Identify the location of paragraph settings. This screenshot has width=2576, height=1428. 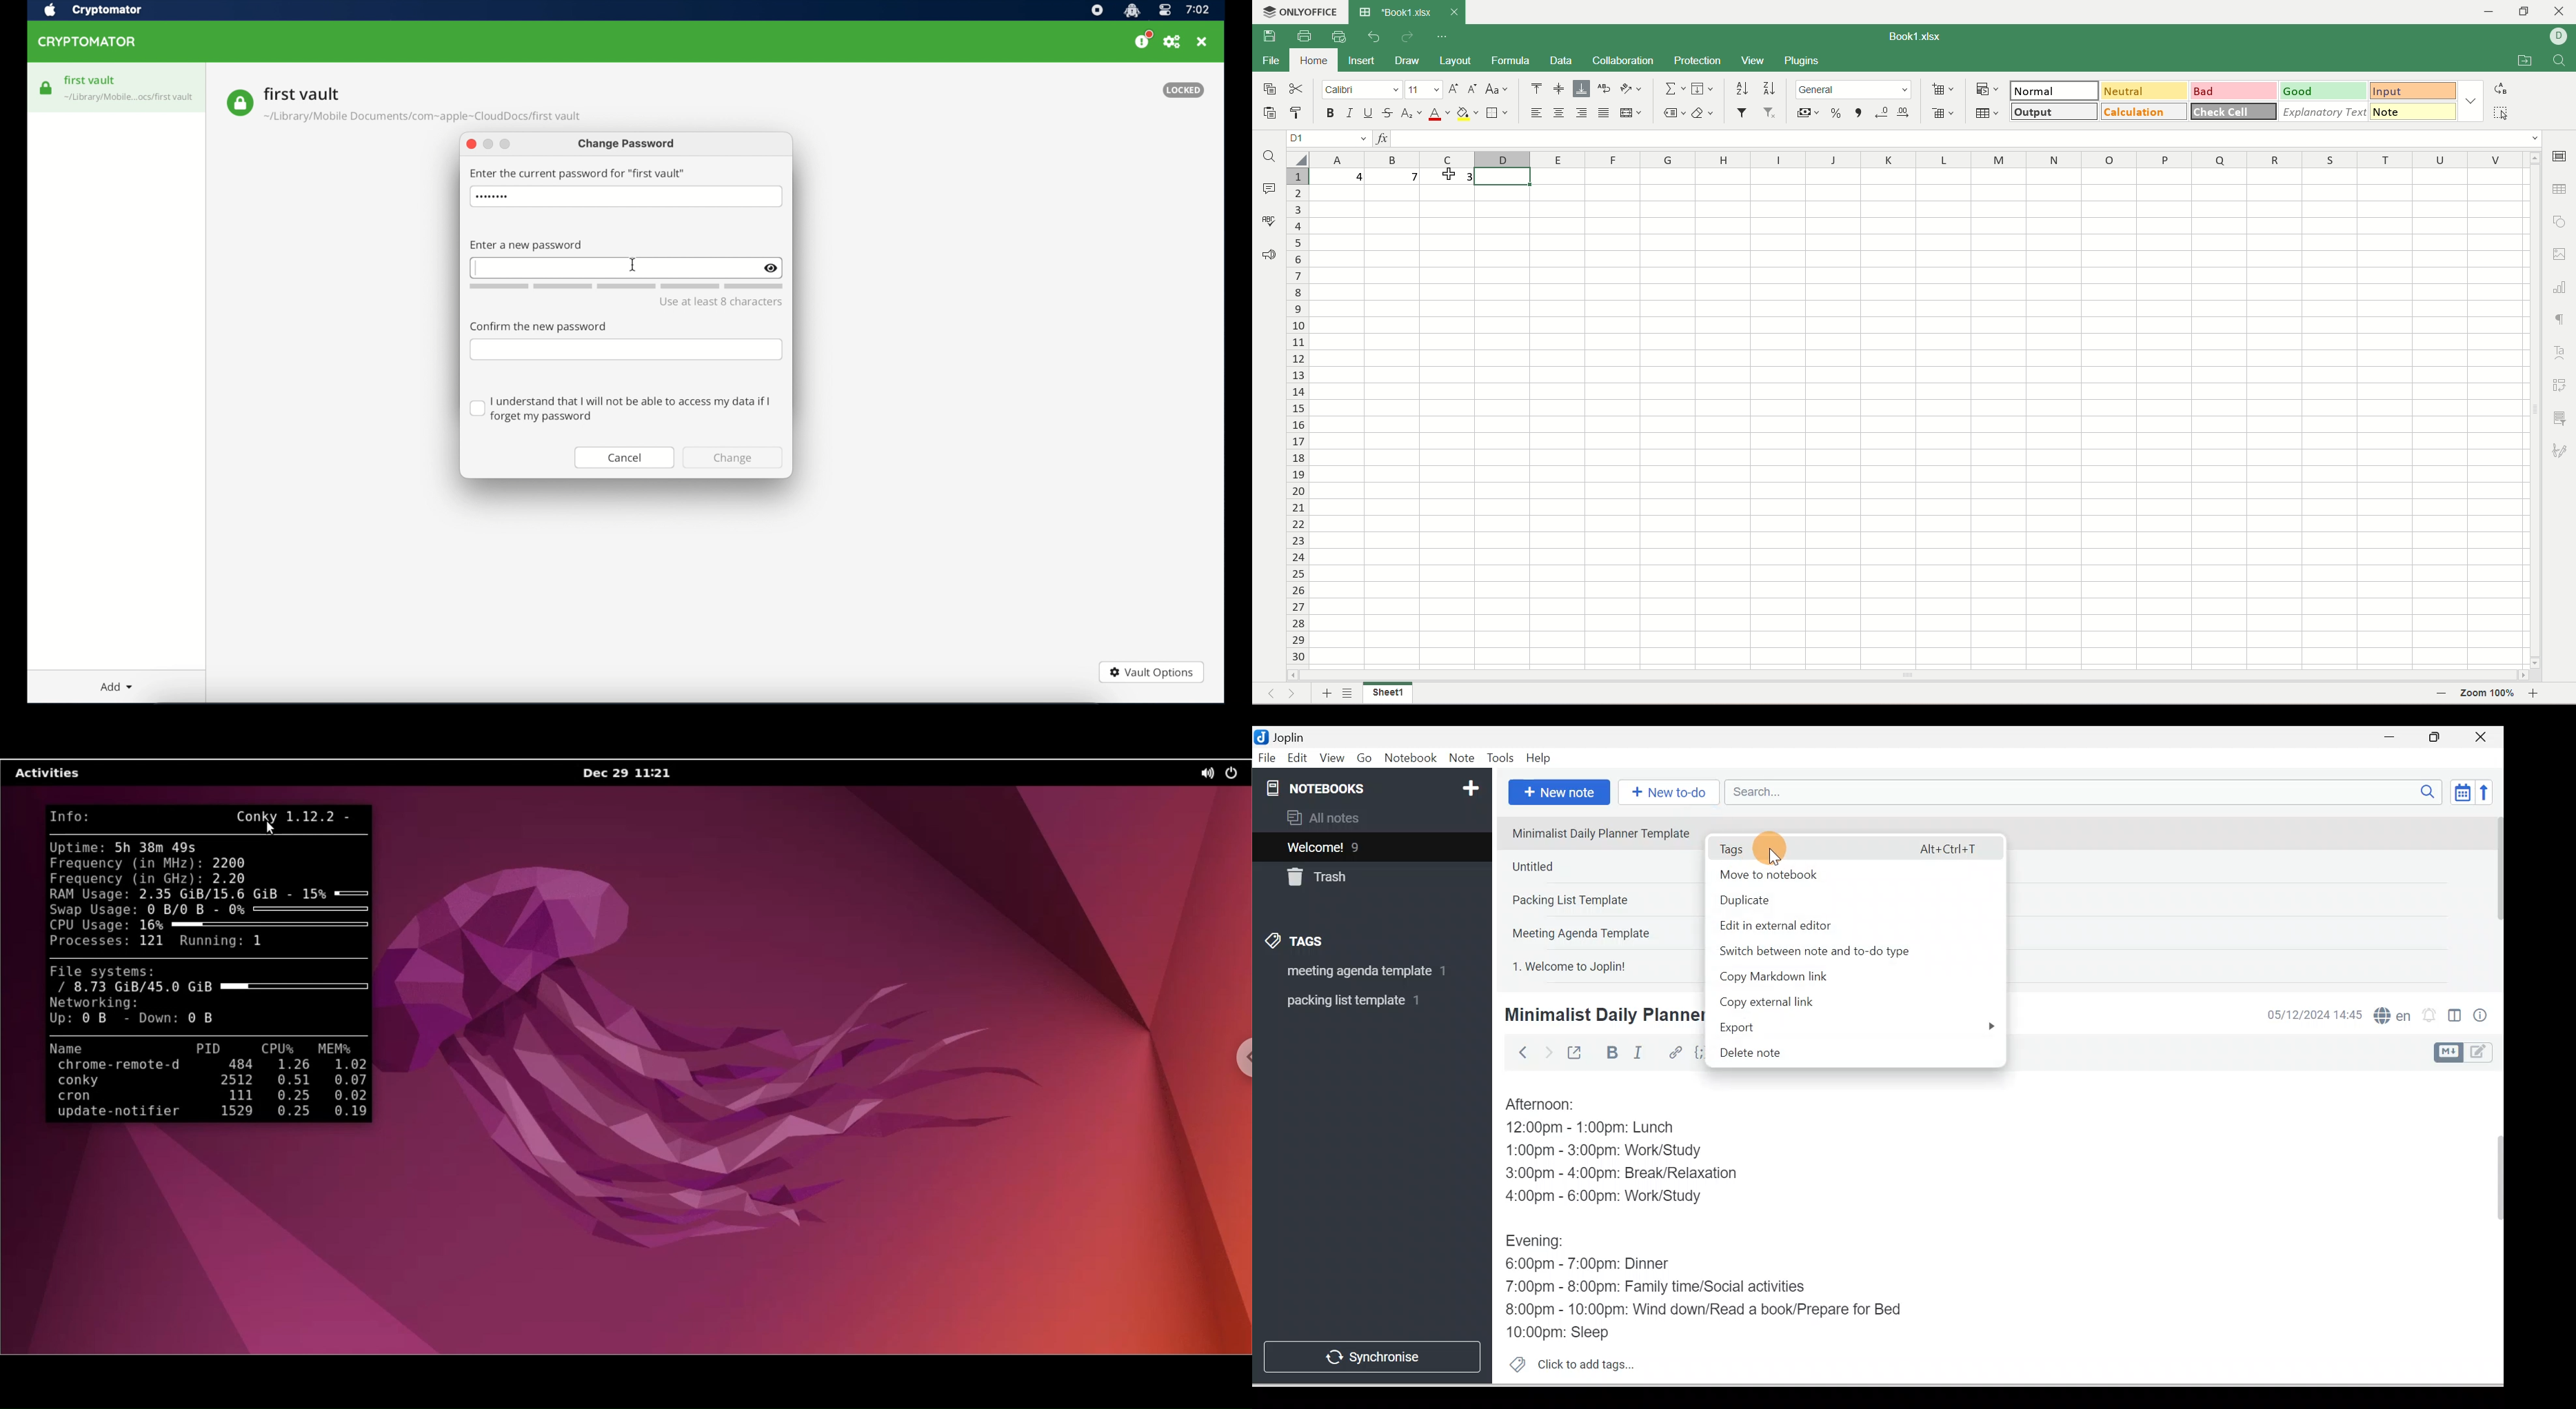
(2564, 319).